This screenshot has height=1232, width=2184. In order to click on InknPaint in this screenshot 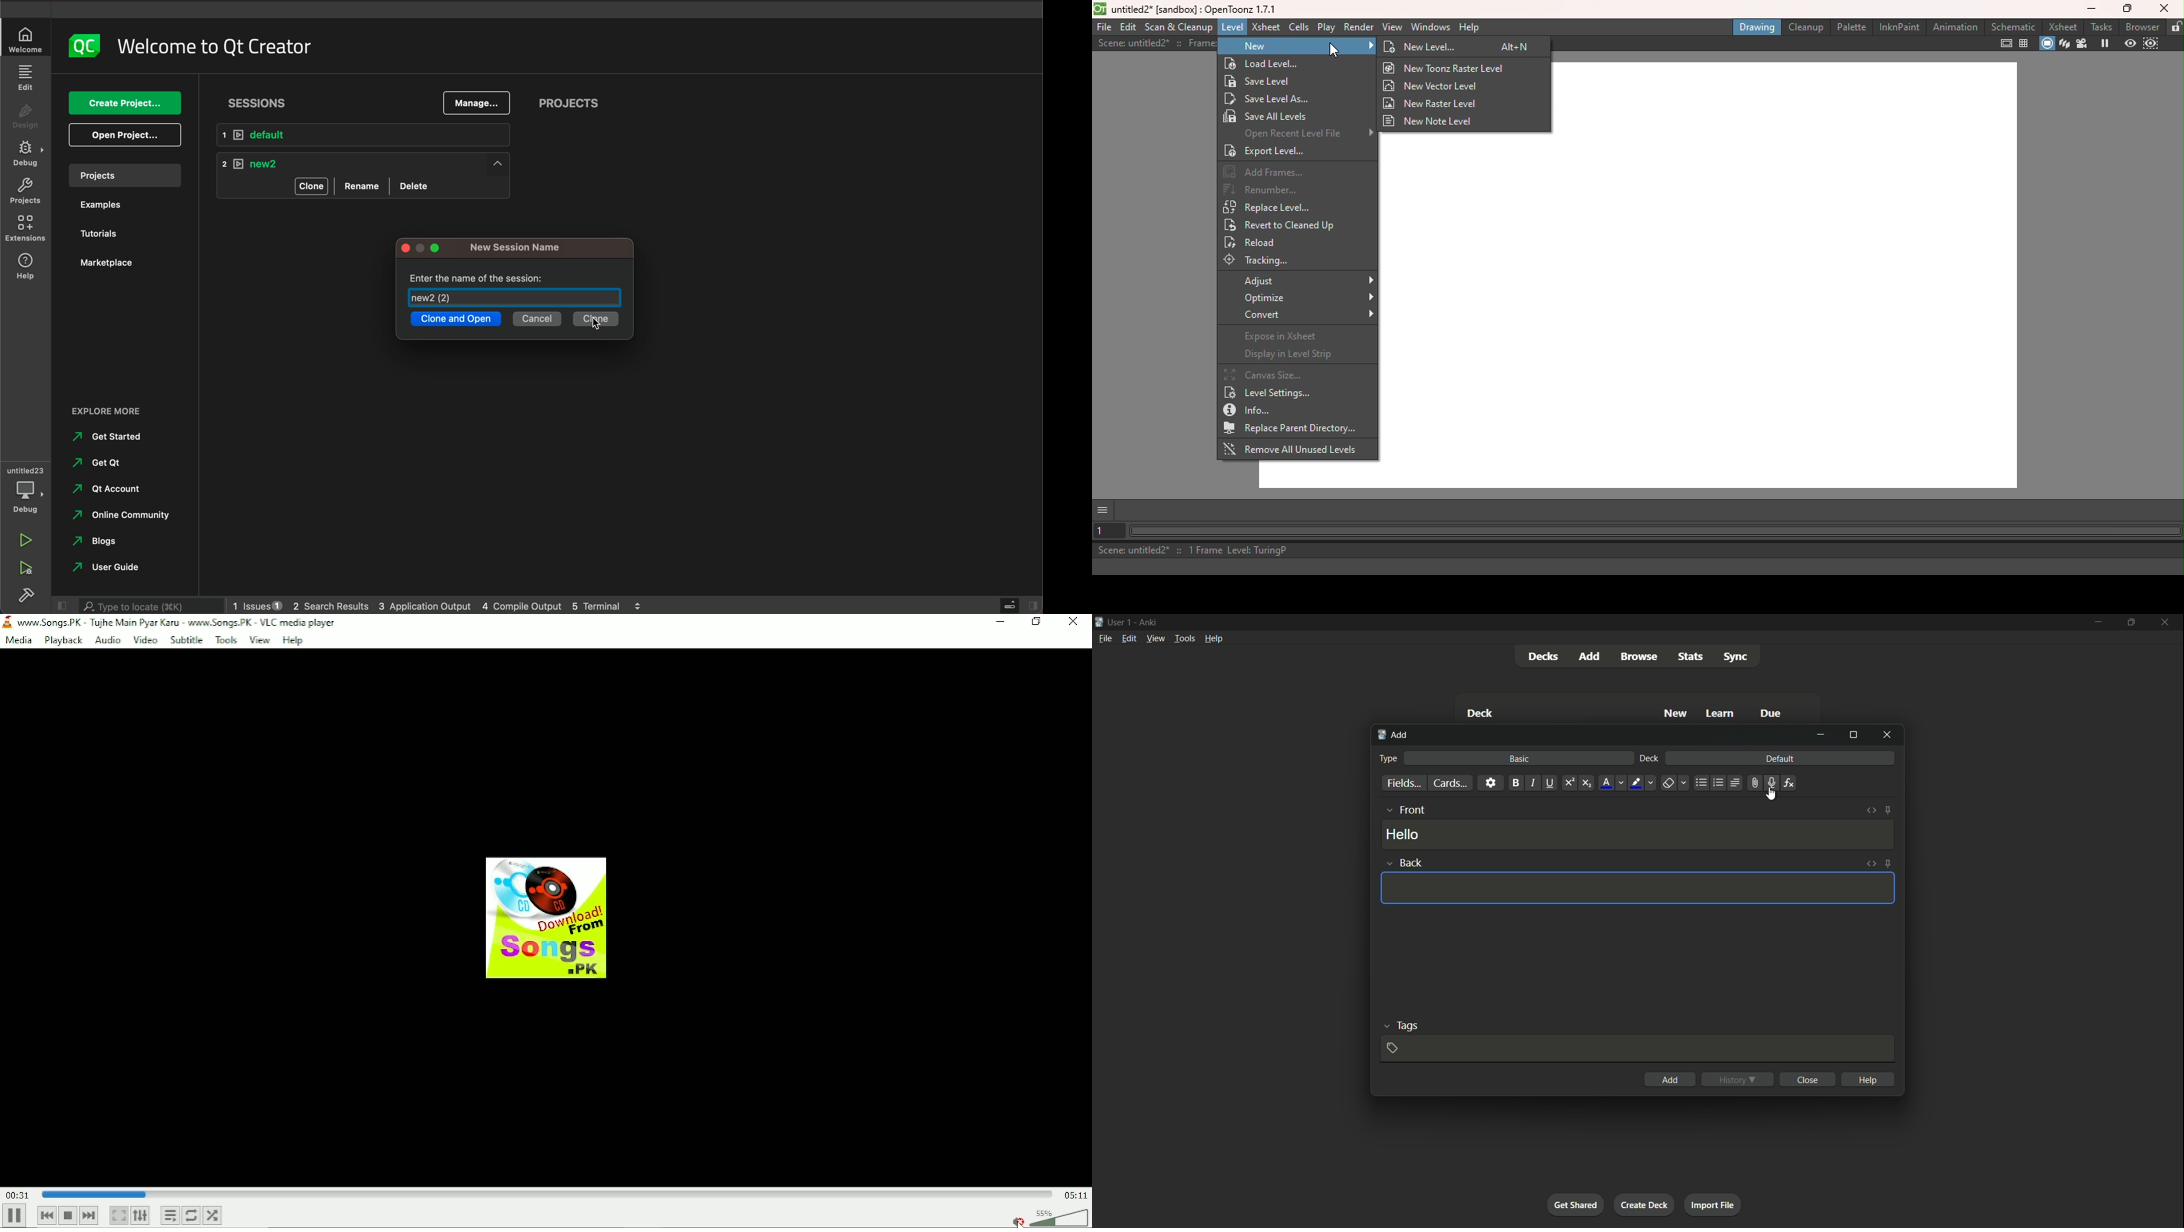, I will do `click(1897, 29)`.